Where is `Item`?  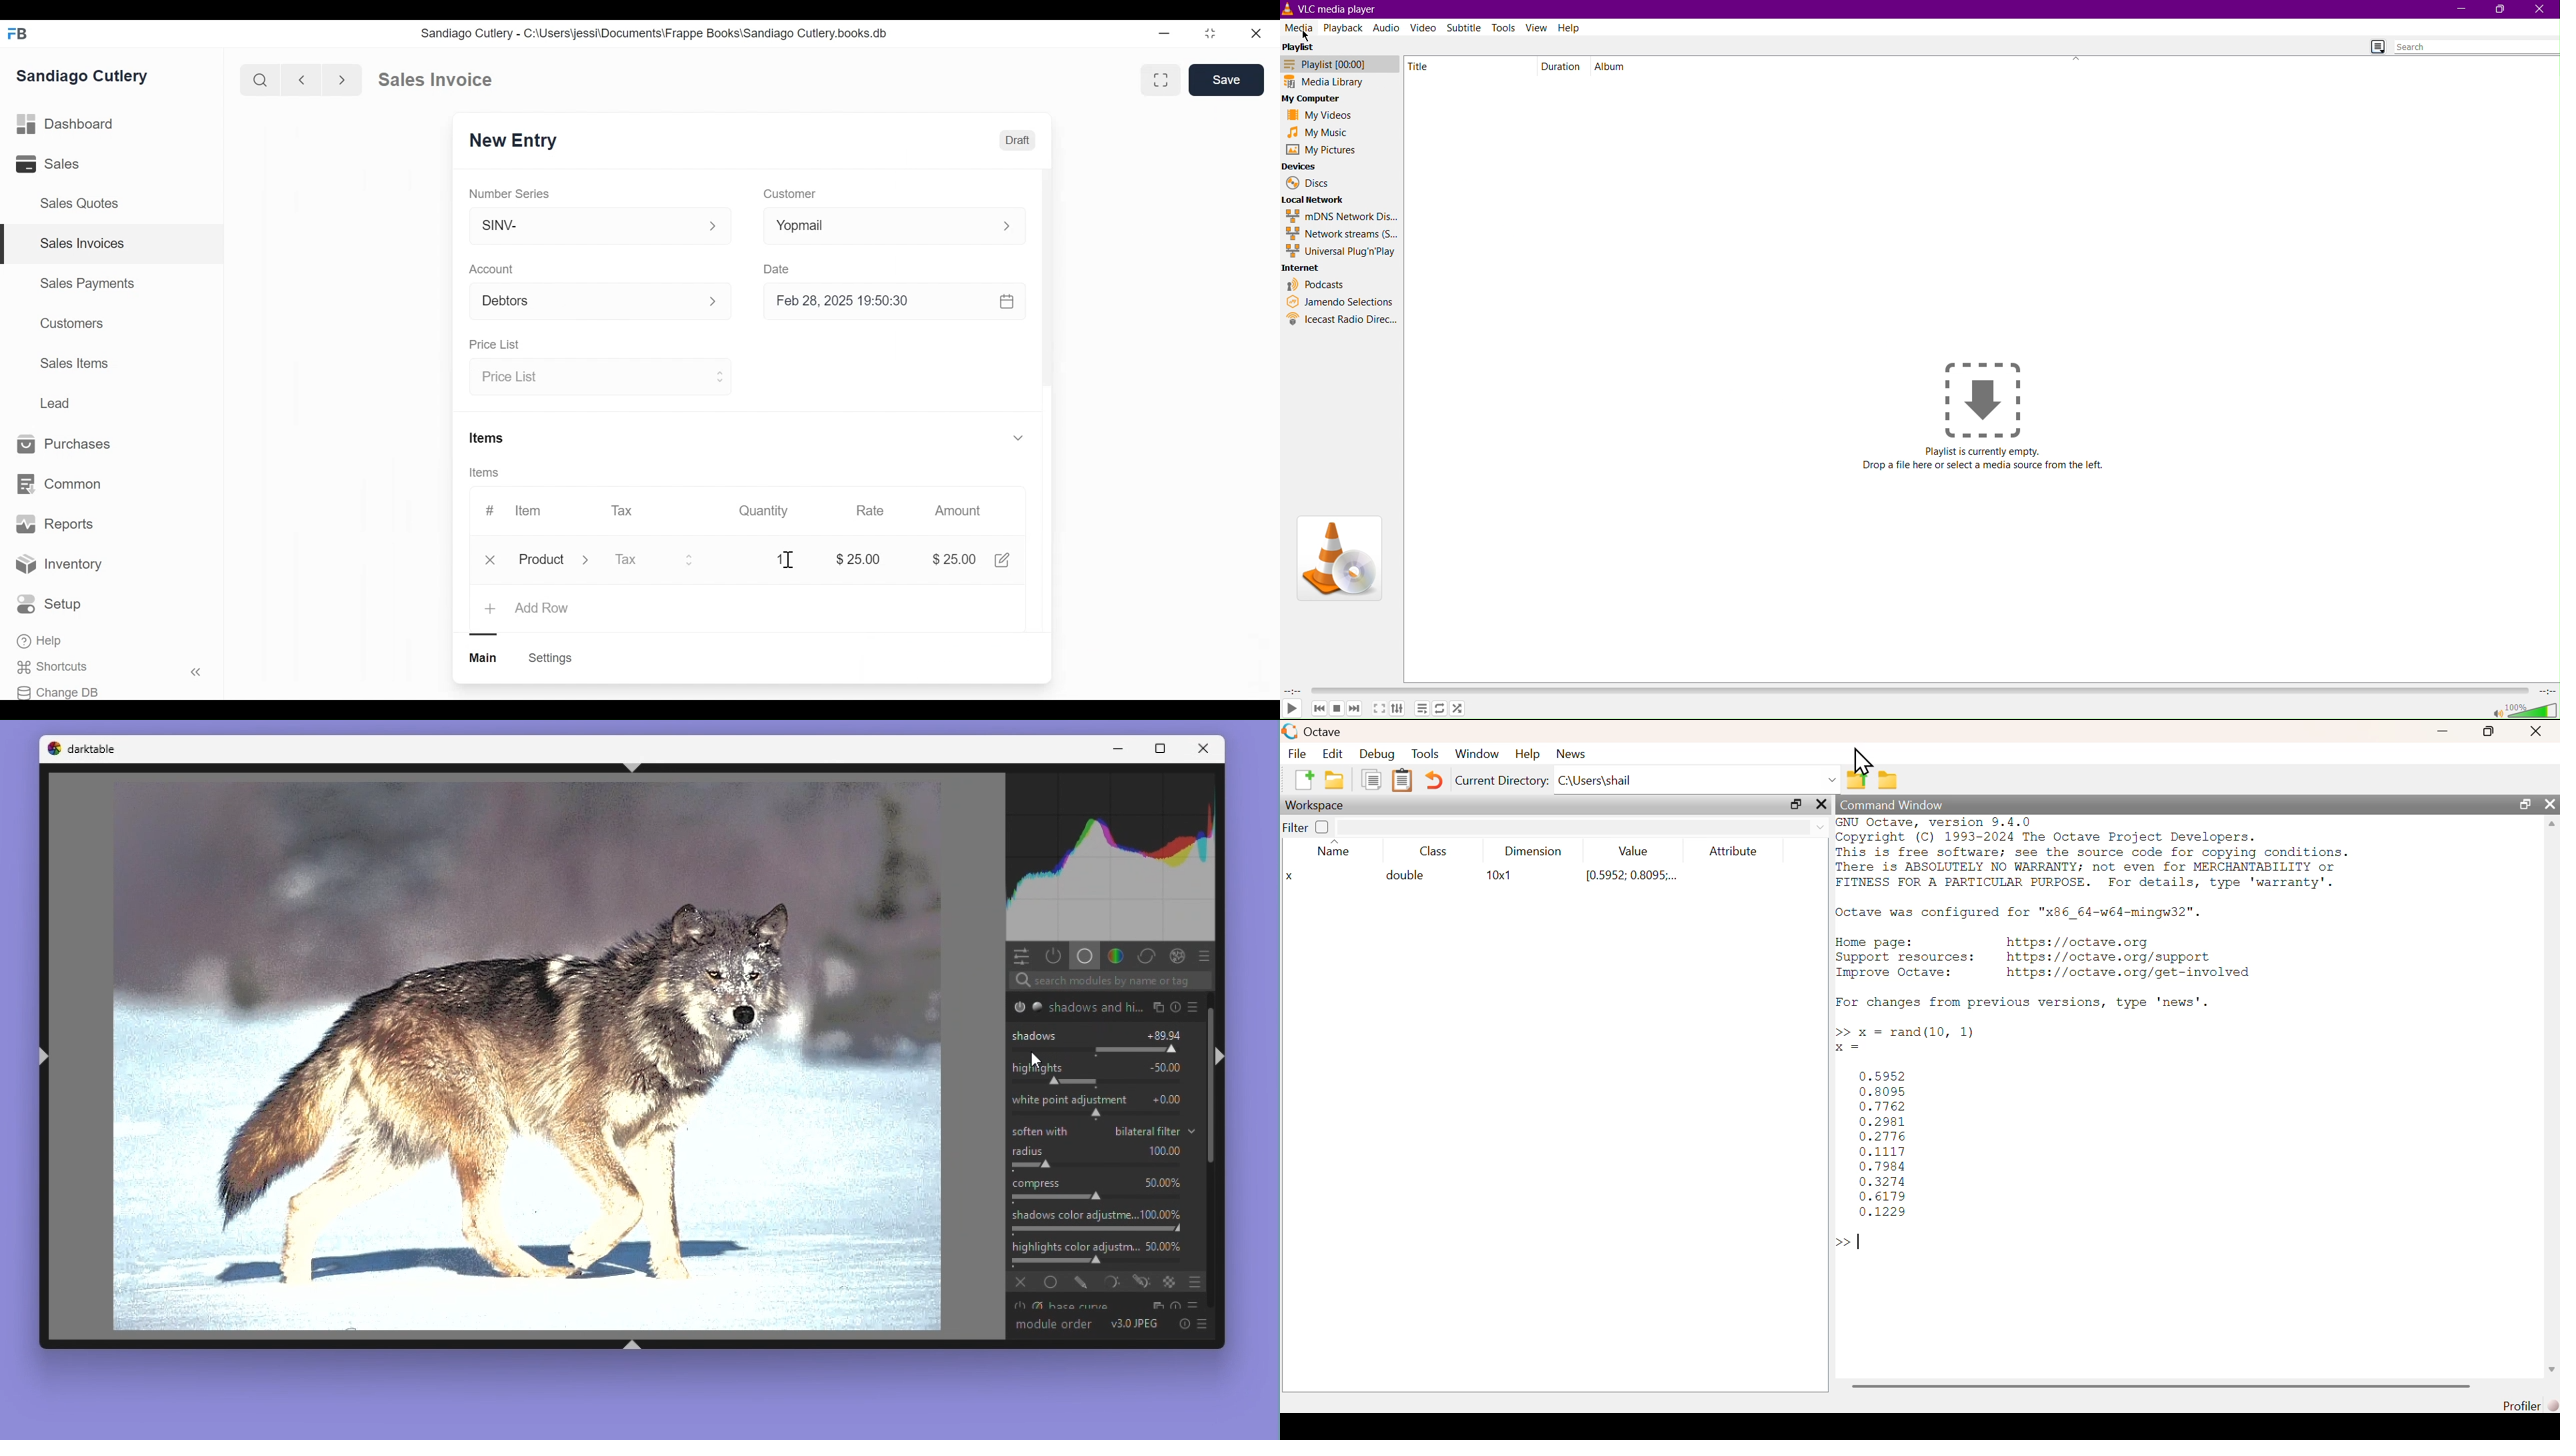 Item is located at coordinates (529, 511).